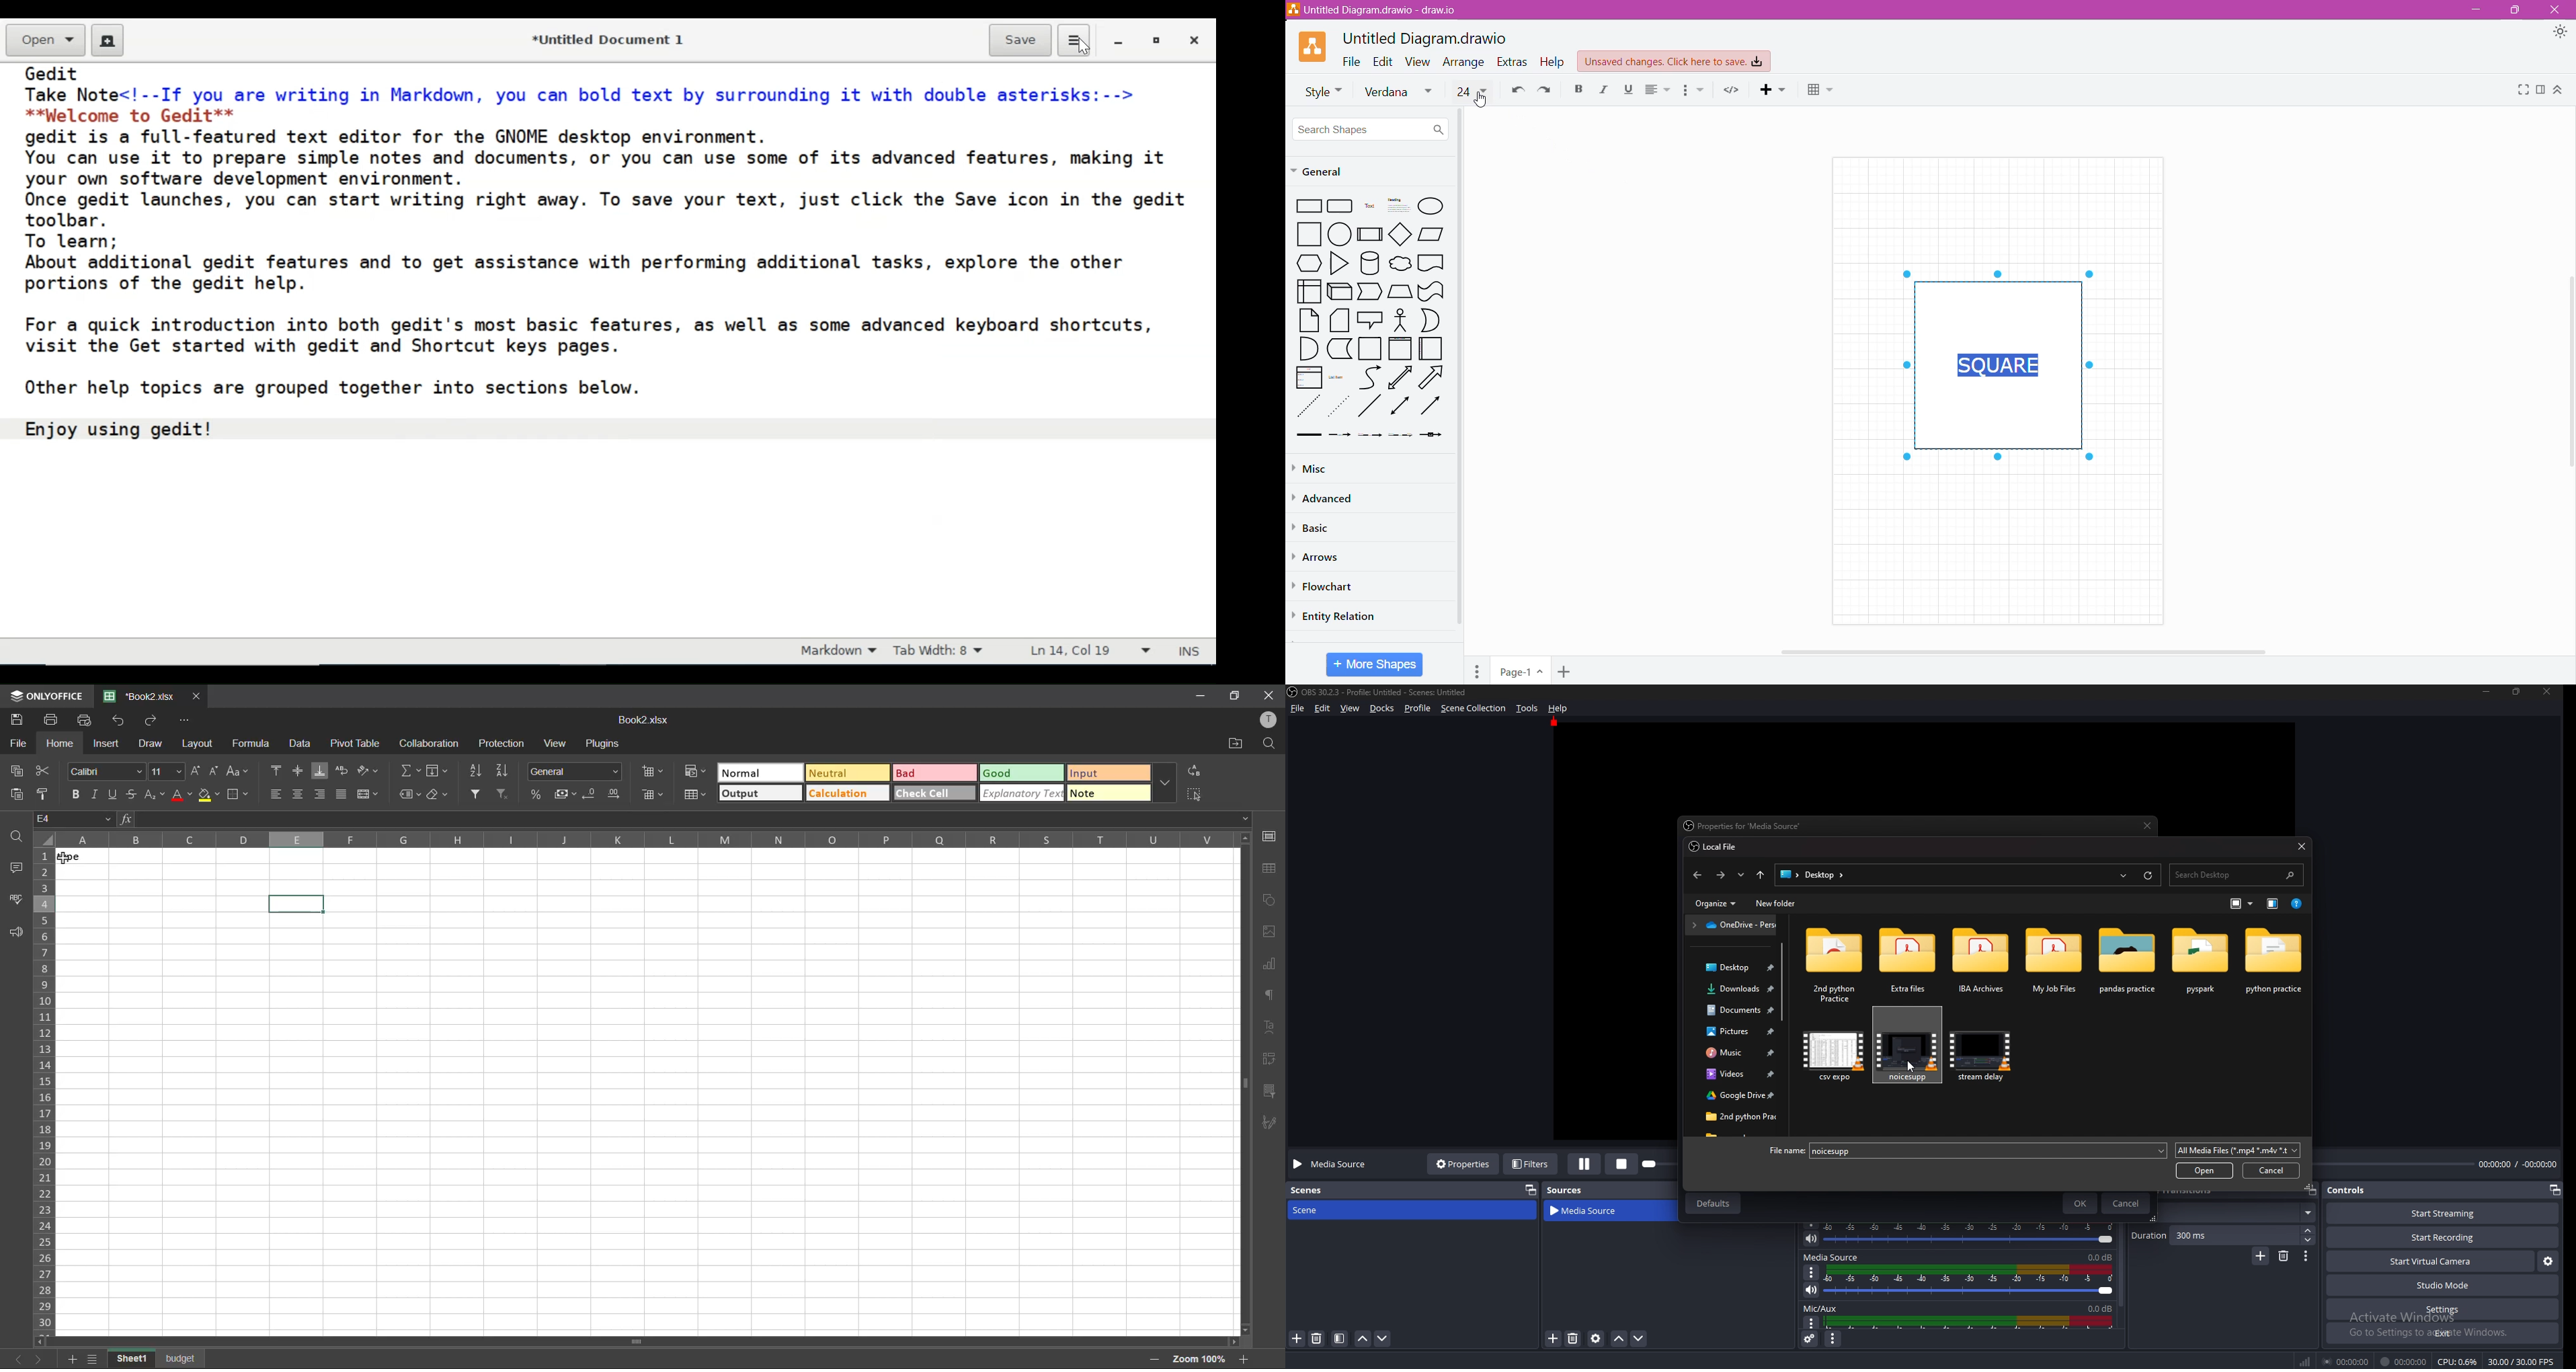 This screenshot has width=2576, height=1372. Describe the element at coordinates (1300, 708) in the screenshot. I see `File` at that location.